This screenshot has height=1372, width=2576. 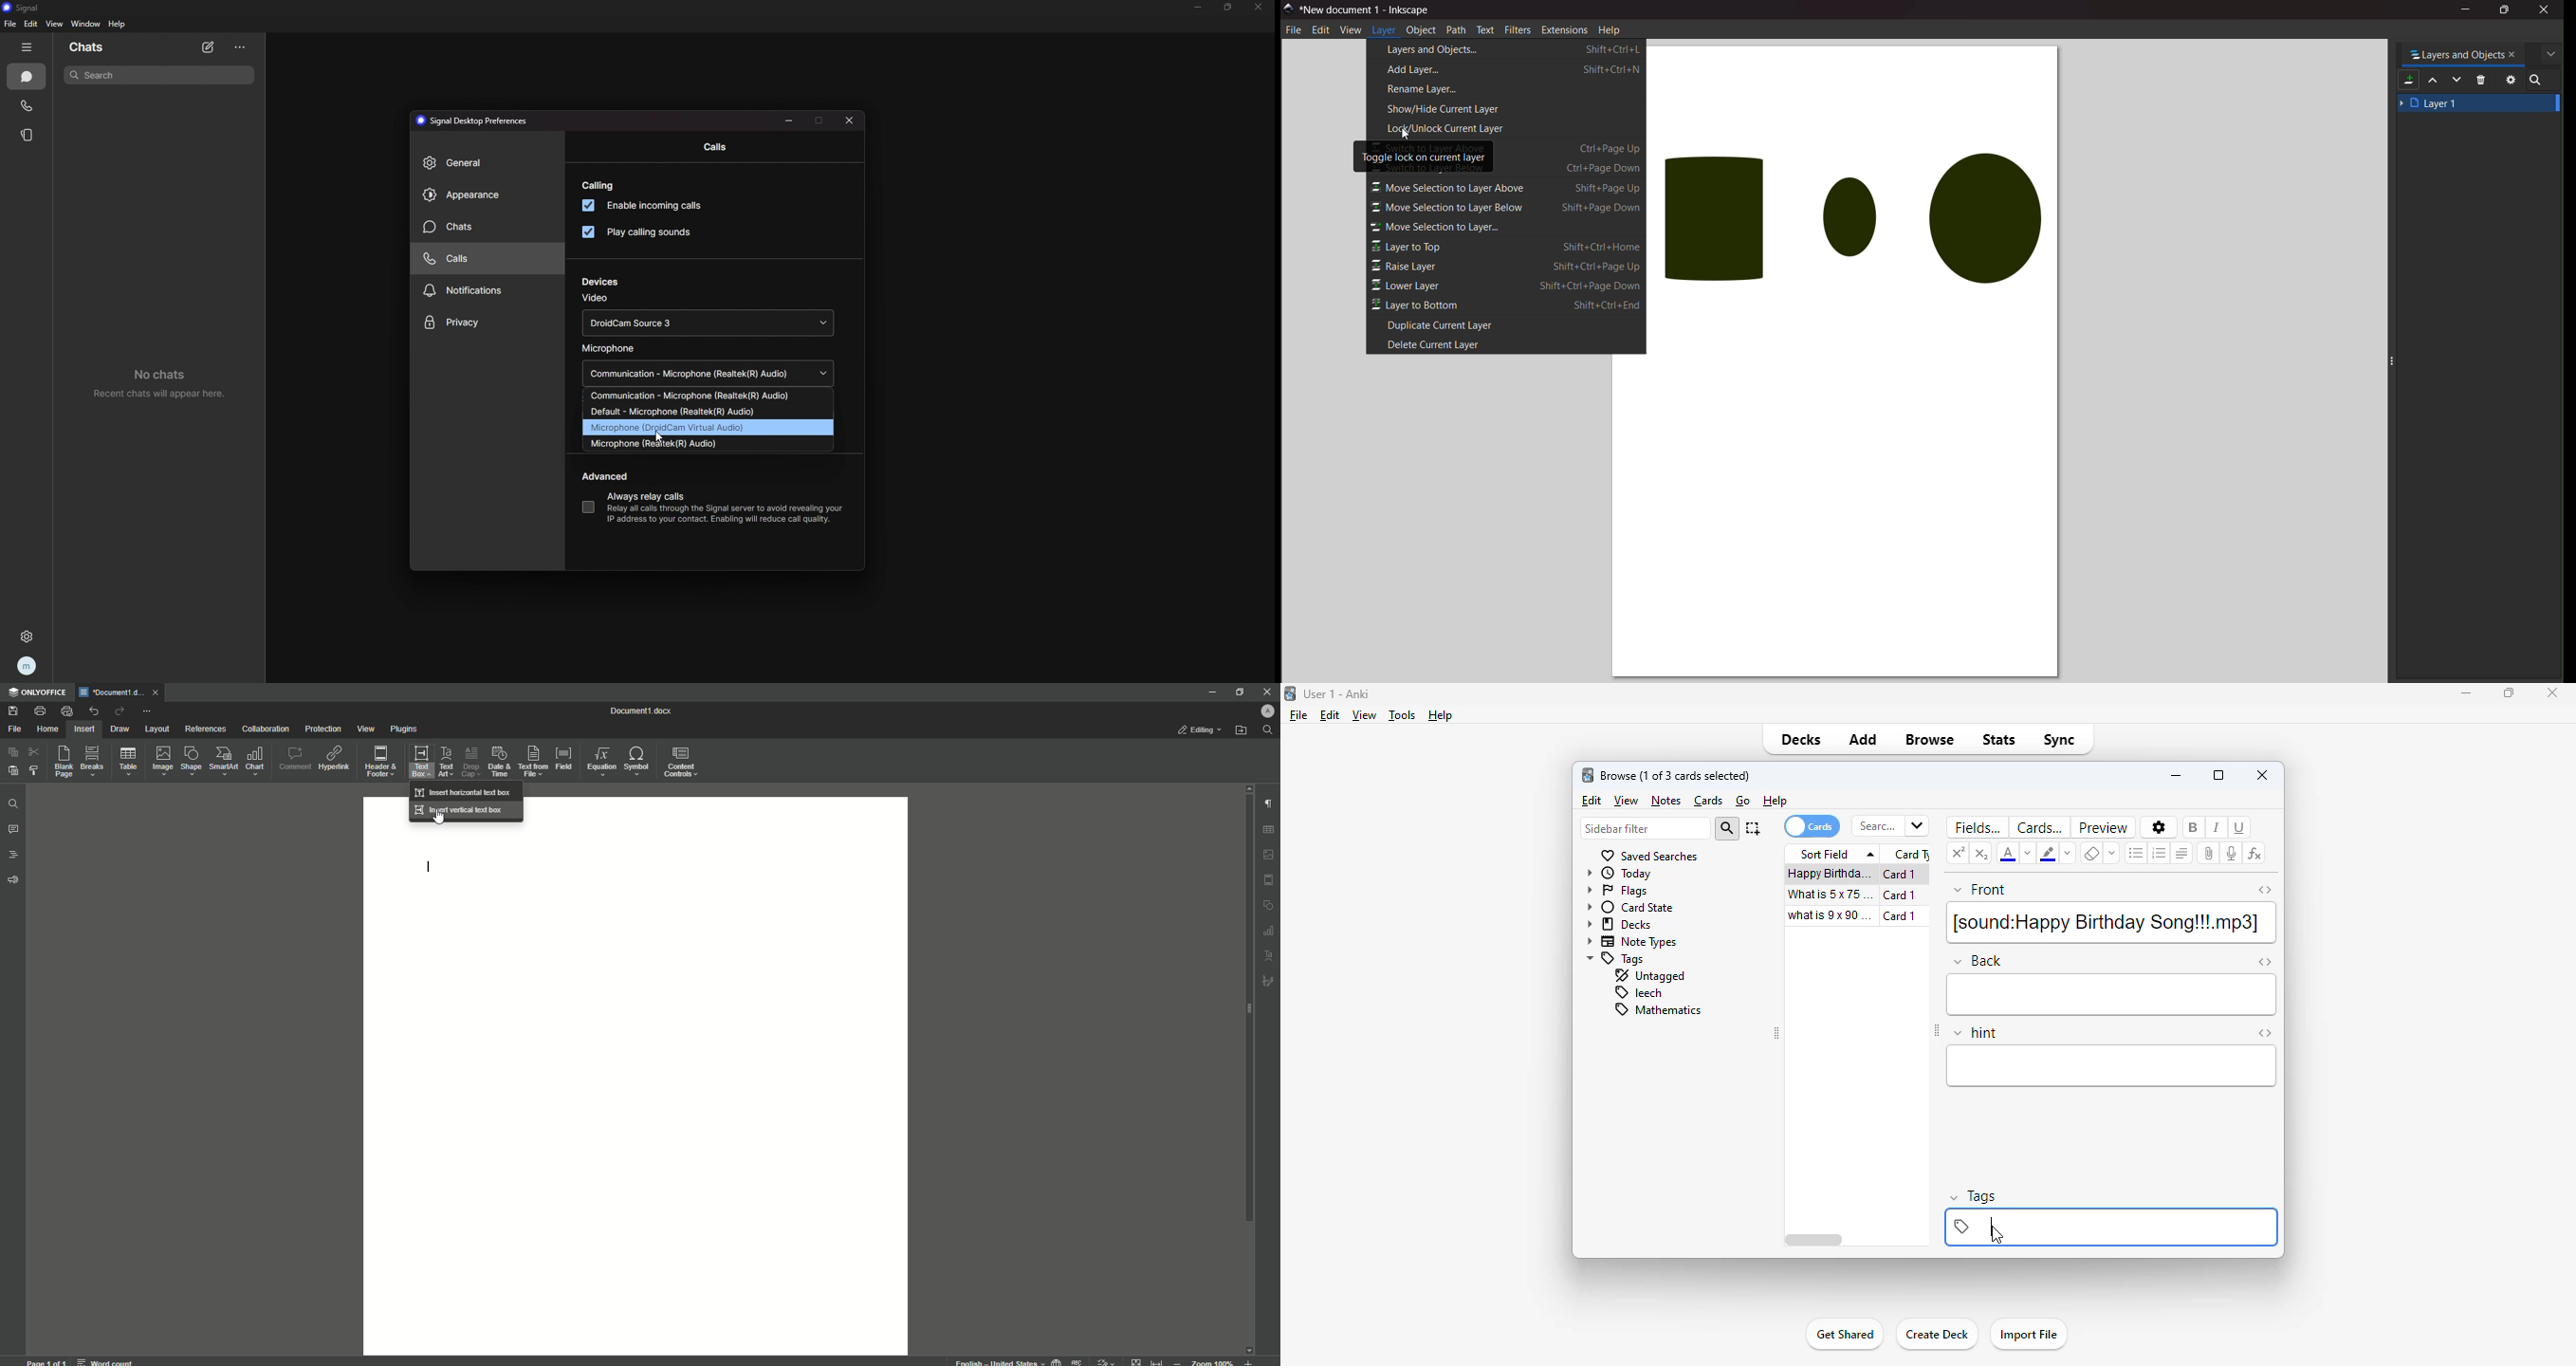 I want to click on bols, so click(x=2195, y=826).